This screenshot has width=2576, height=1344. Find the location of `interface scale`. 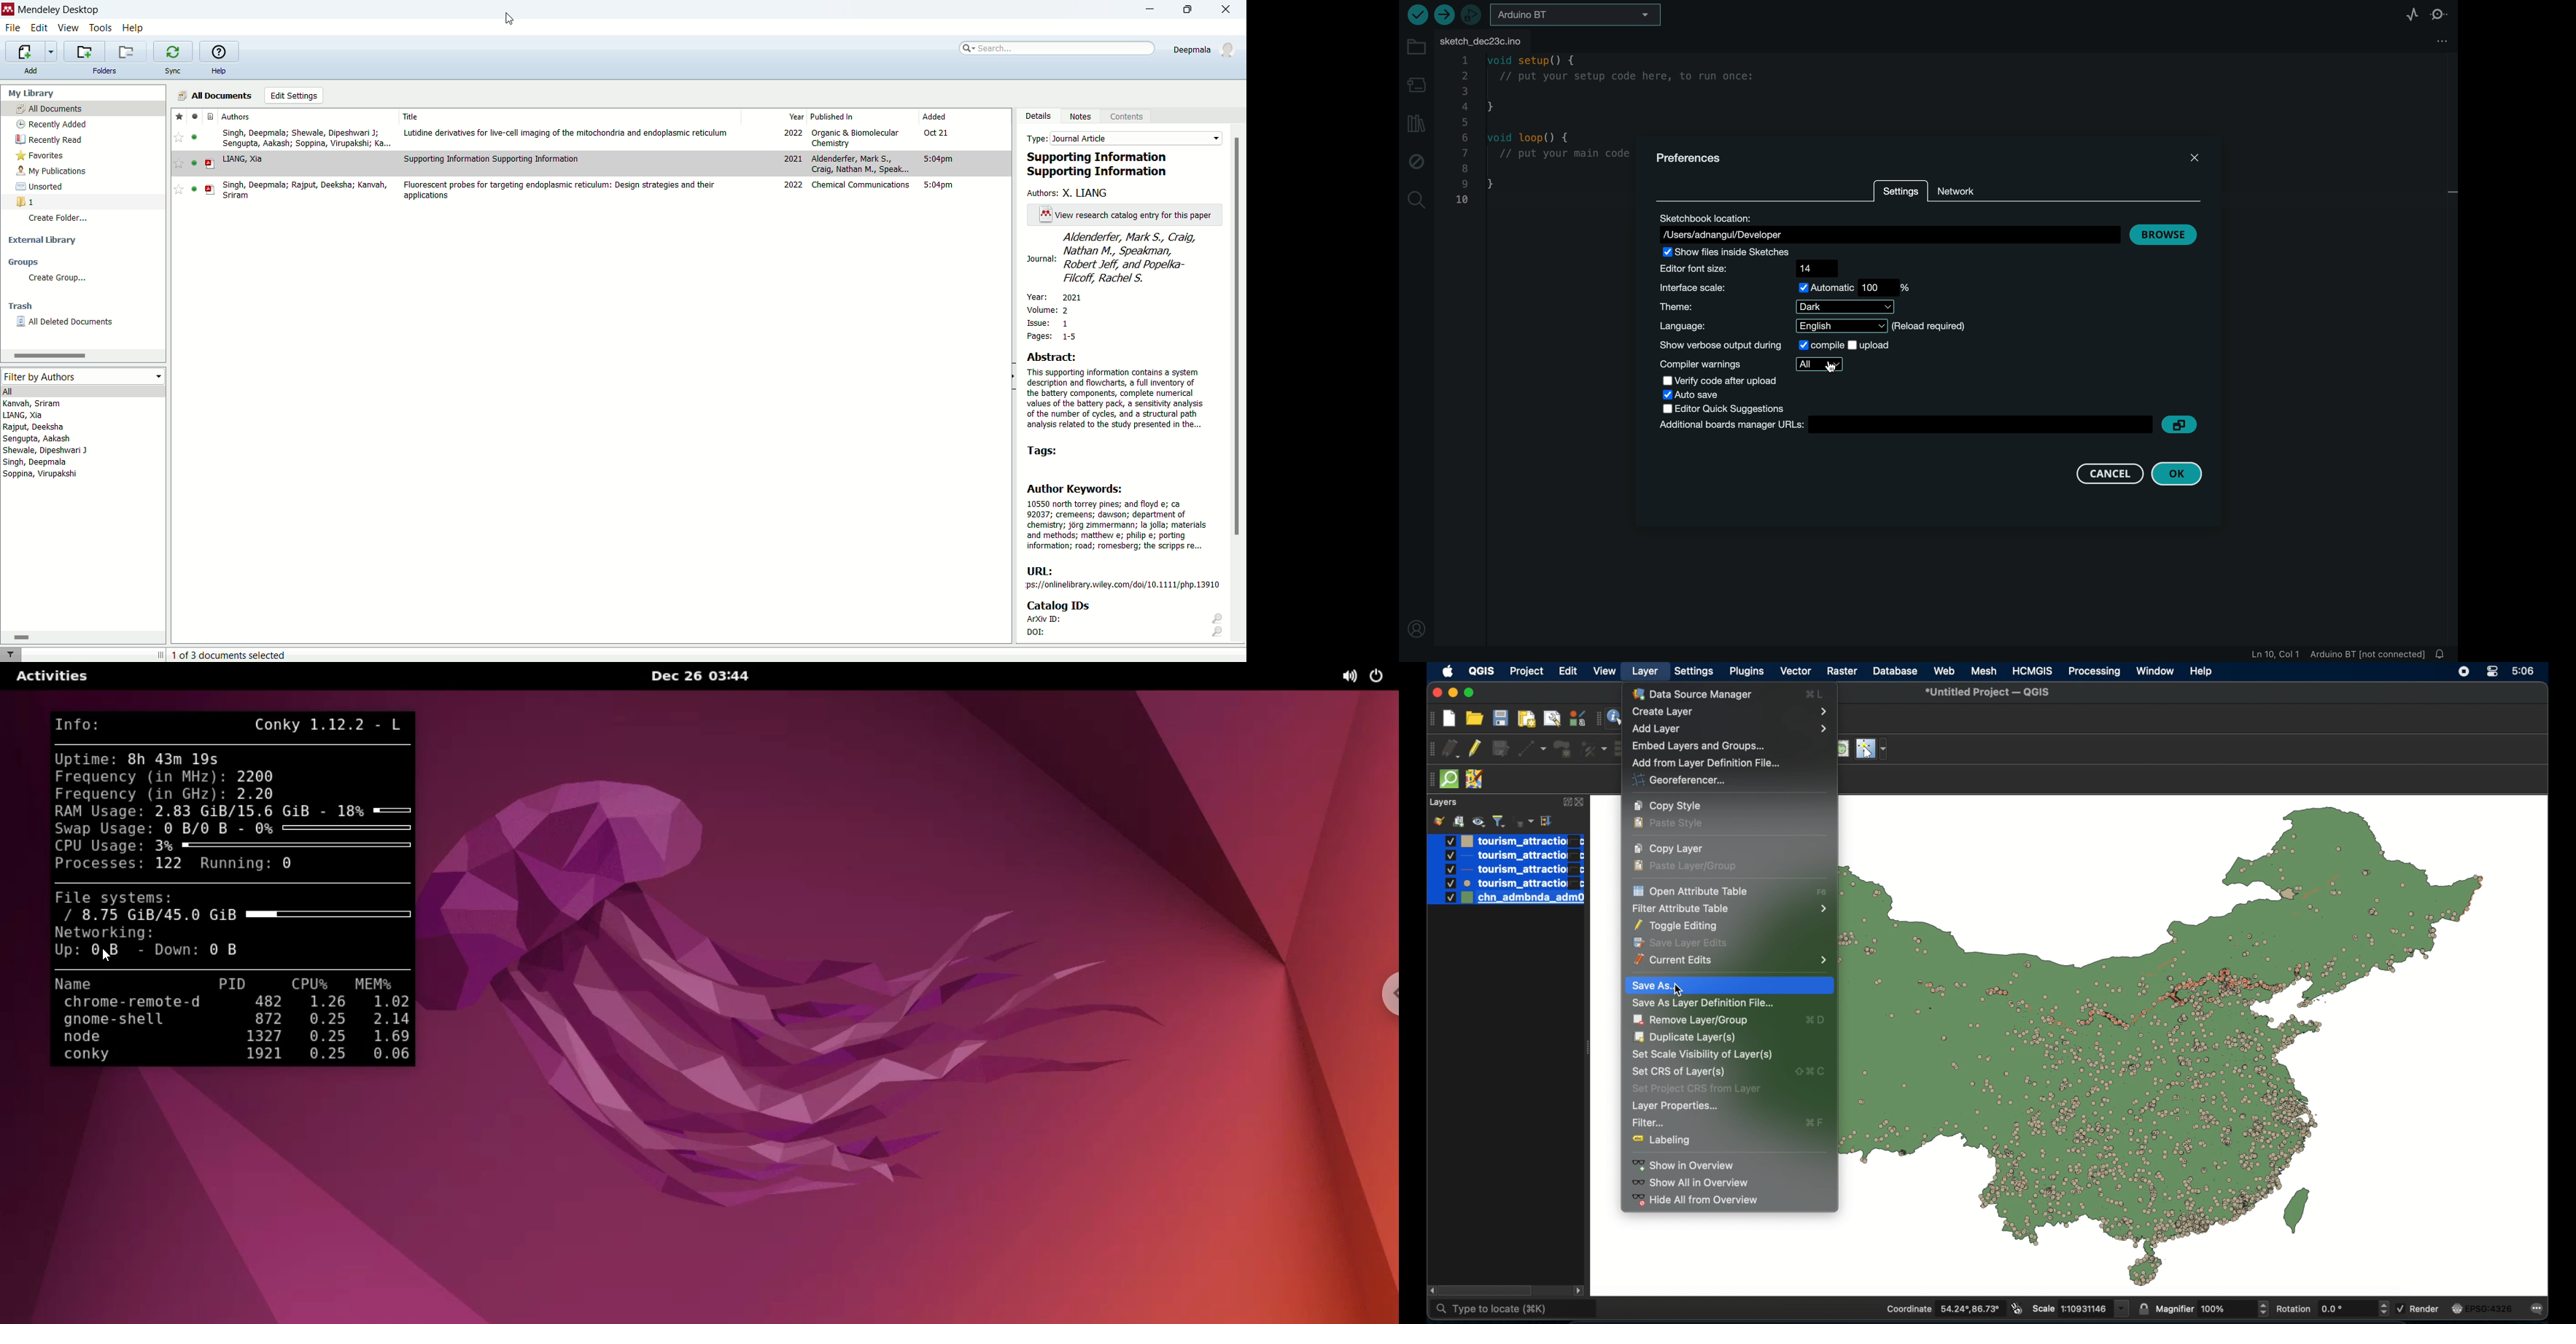

interface scale is located at coordinates (1790, 289).